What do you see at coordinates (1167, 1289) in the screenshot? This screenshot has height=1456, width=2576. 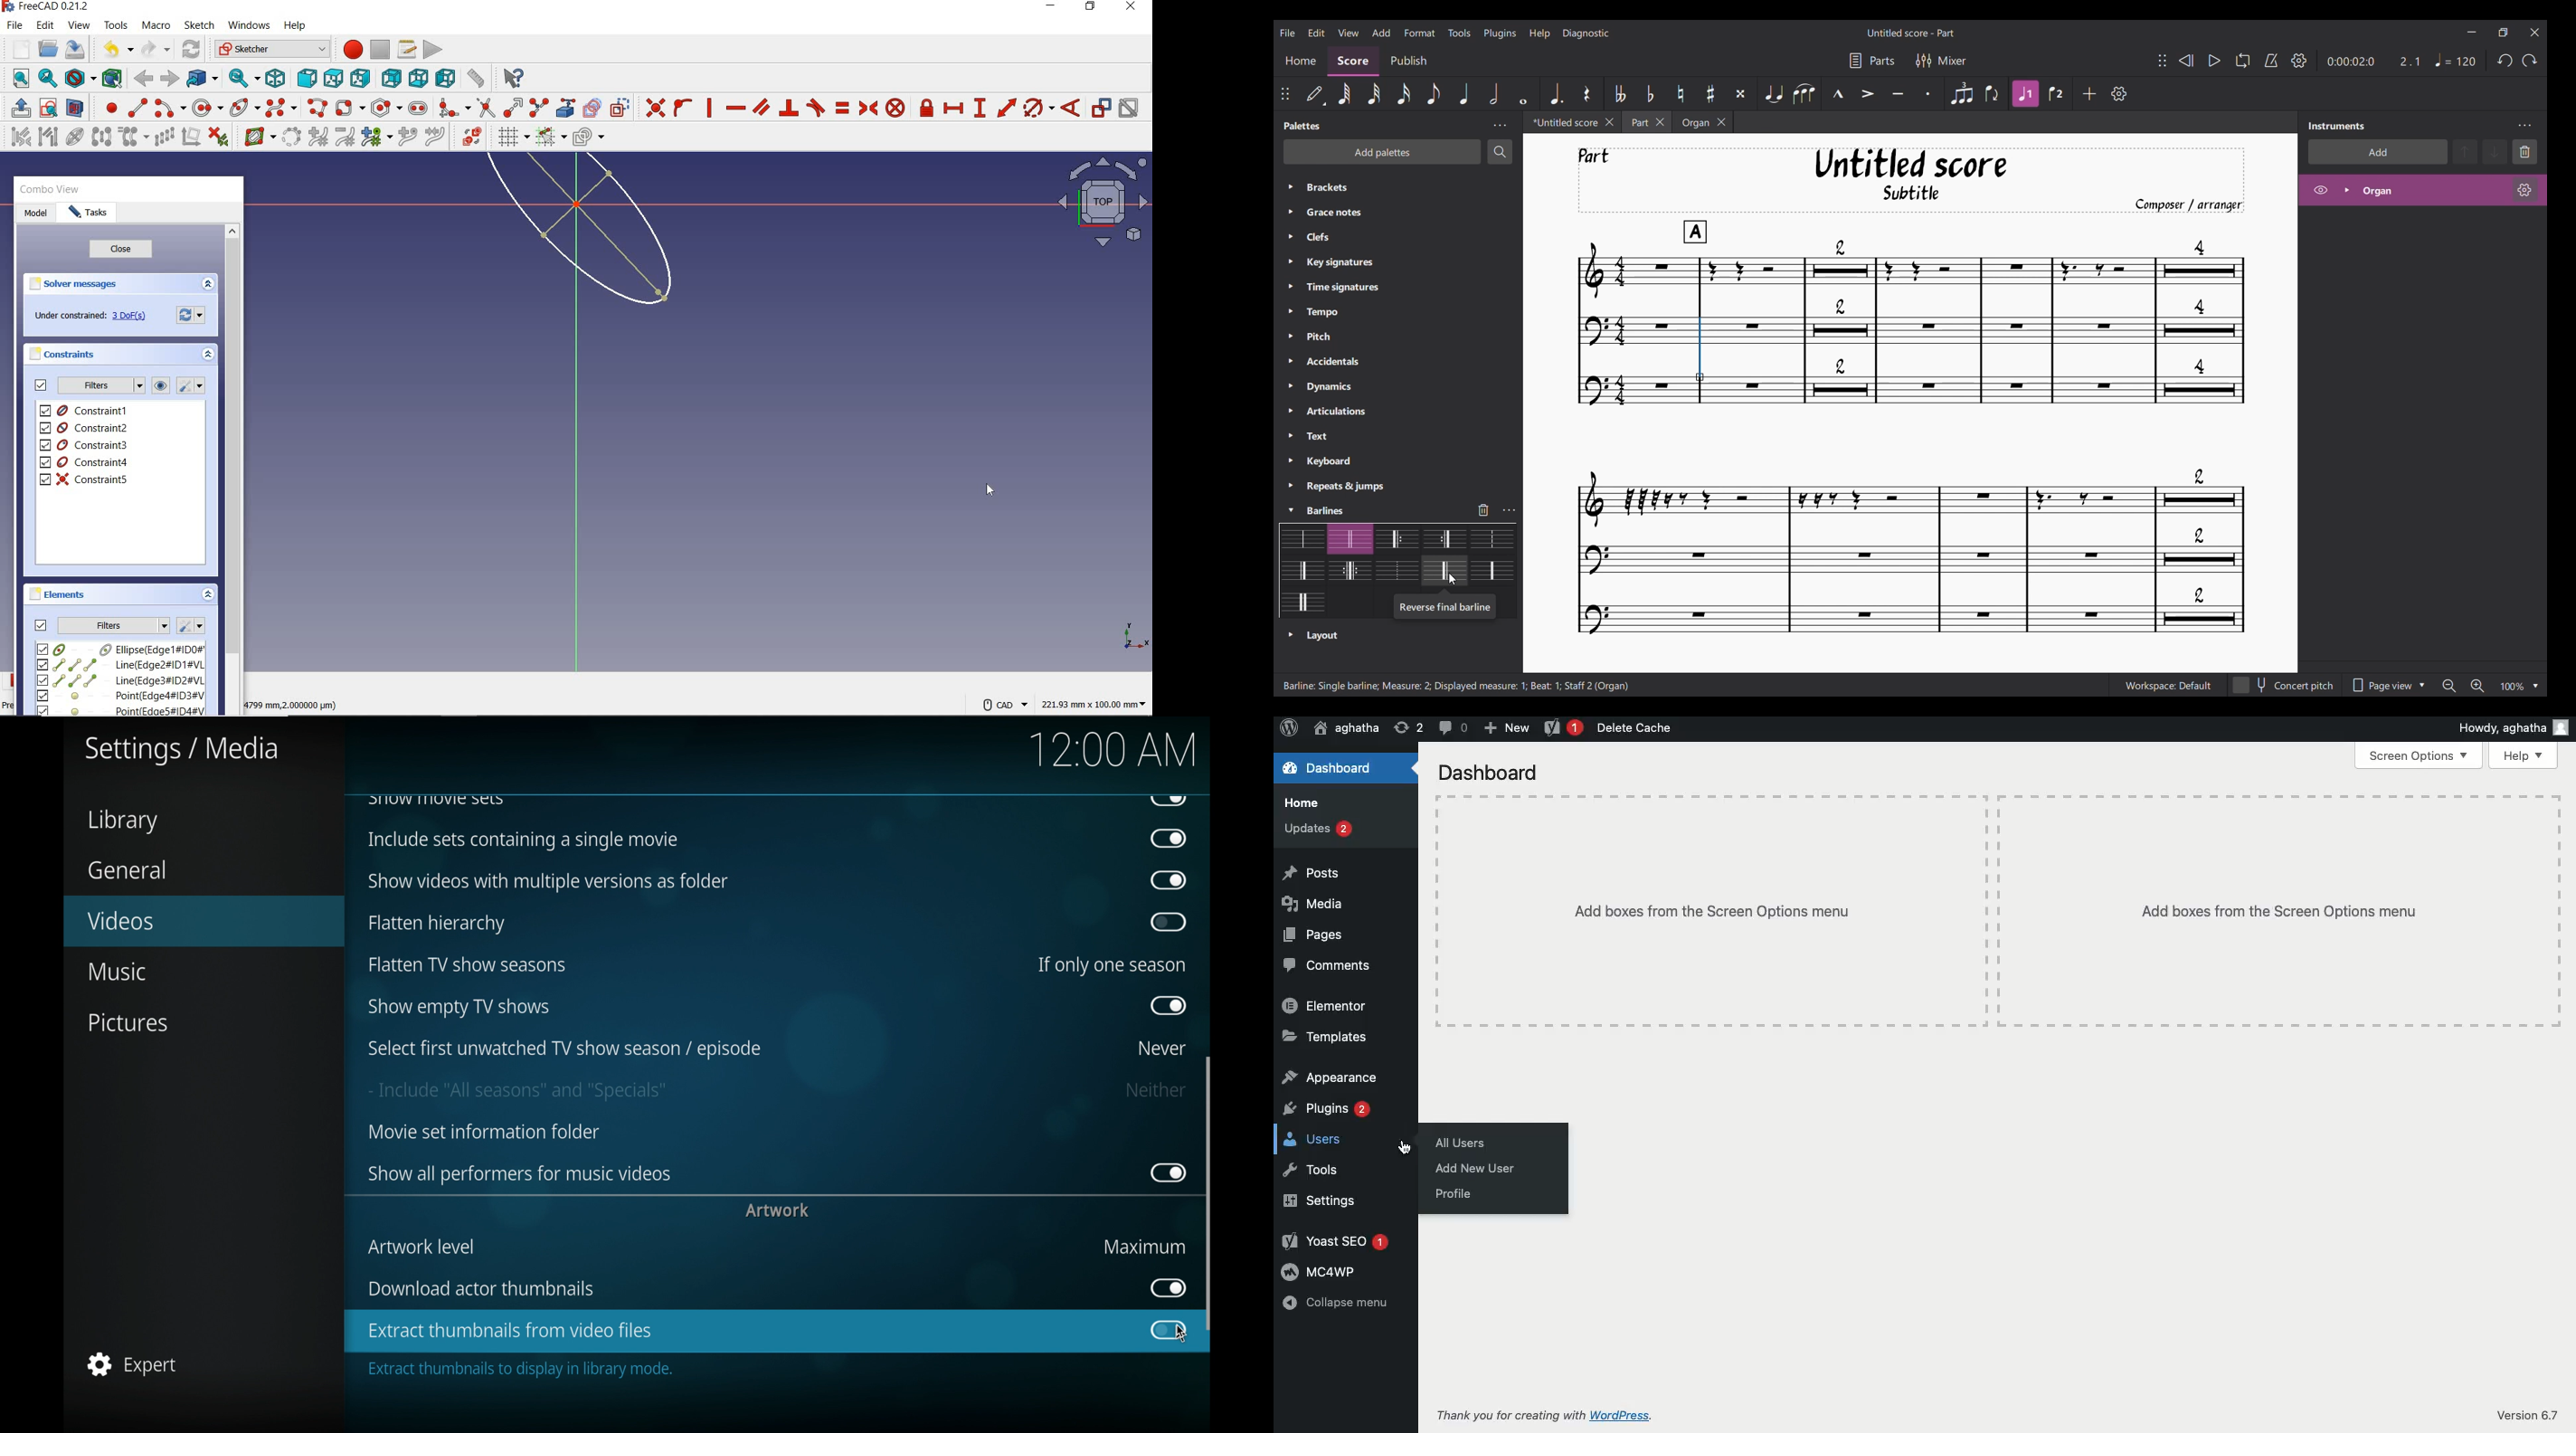 I see `toggle button` at bounding box center [1167, 1289].